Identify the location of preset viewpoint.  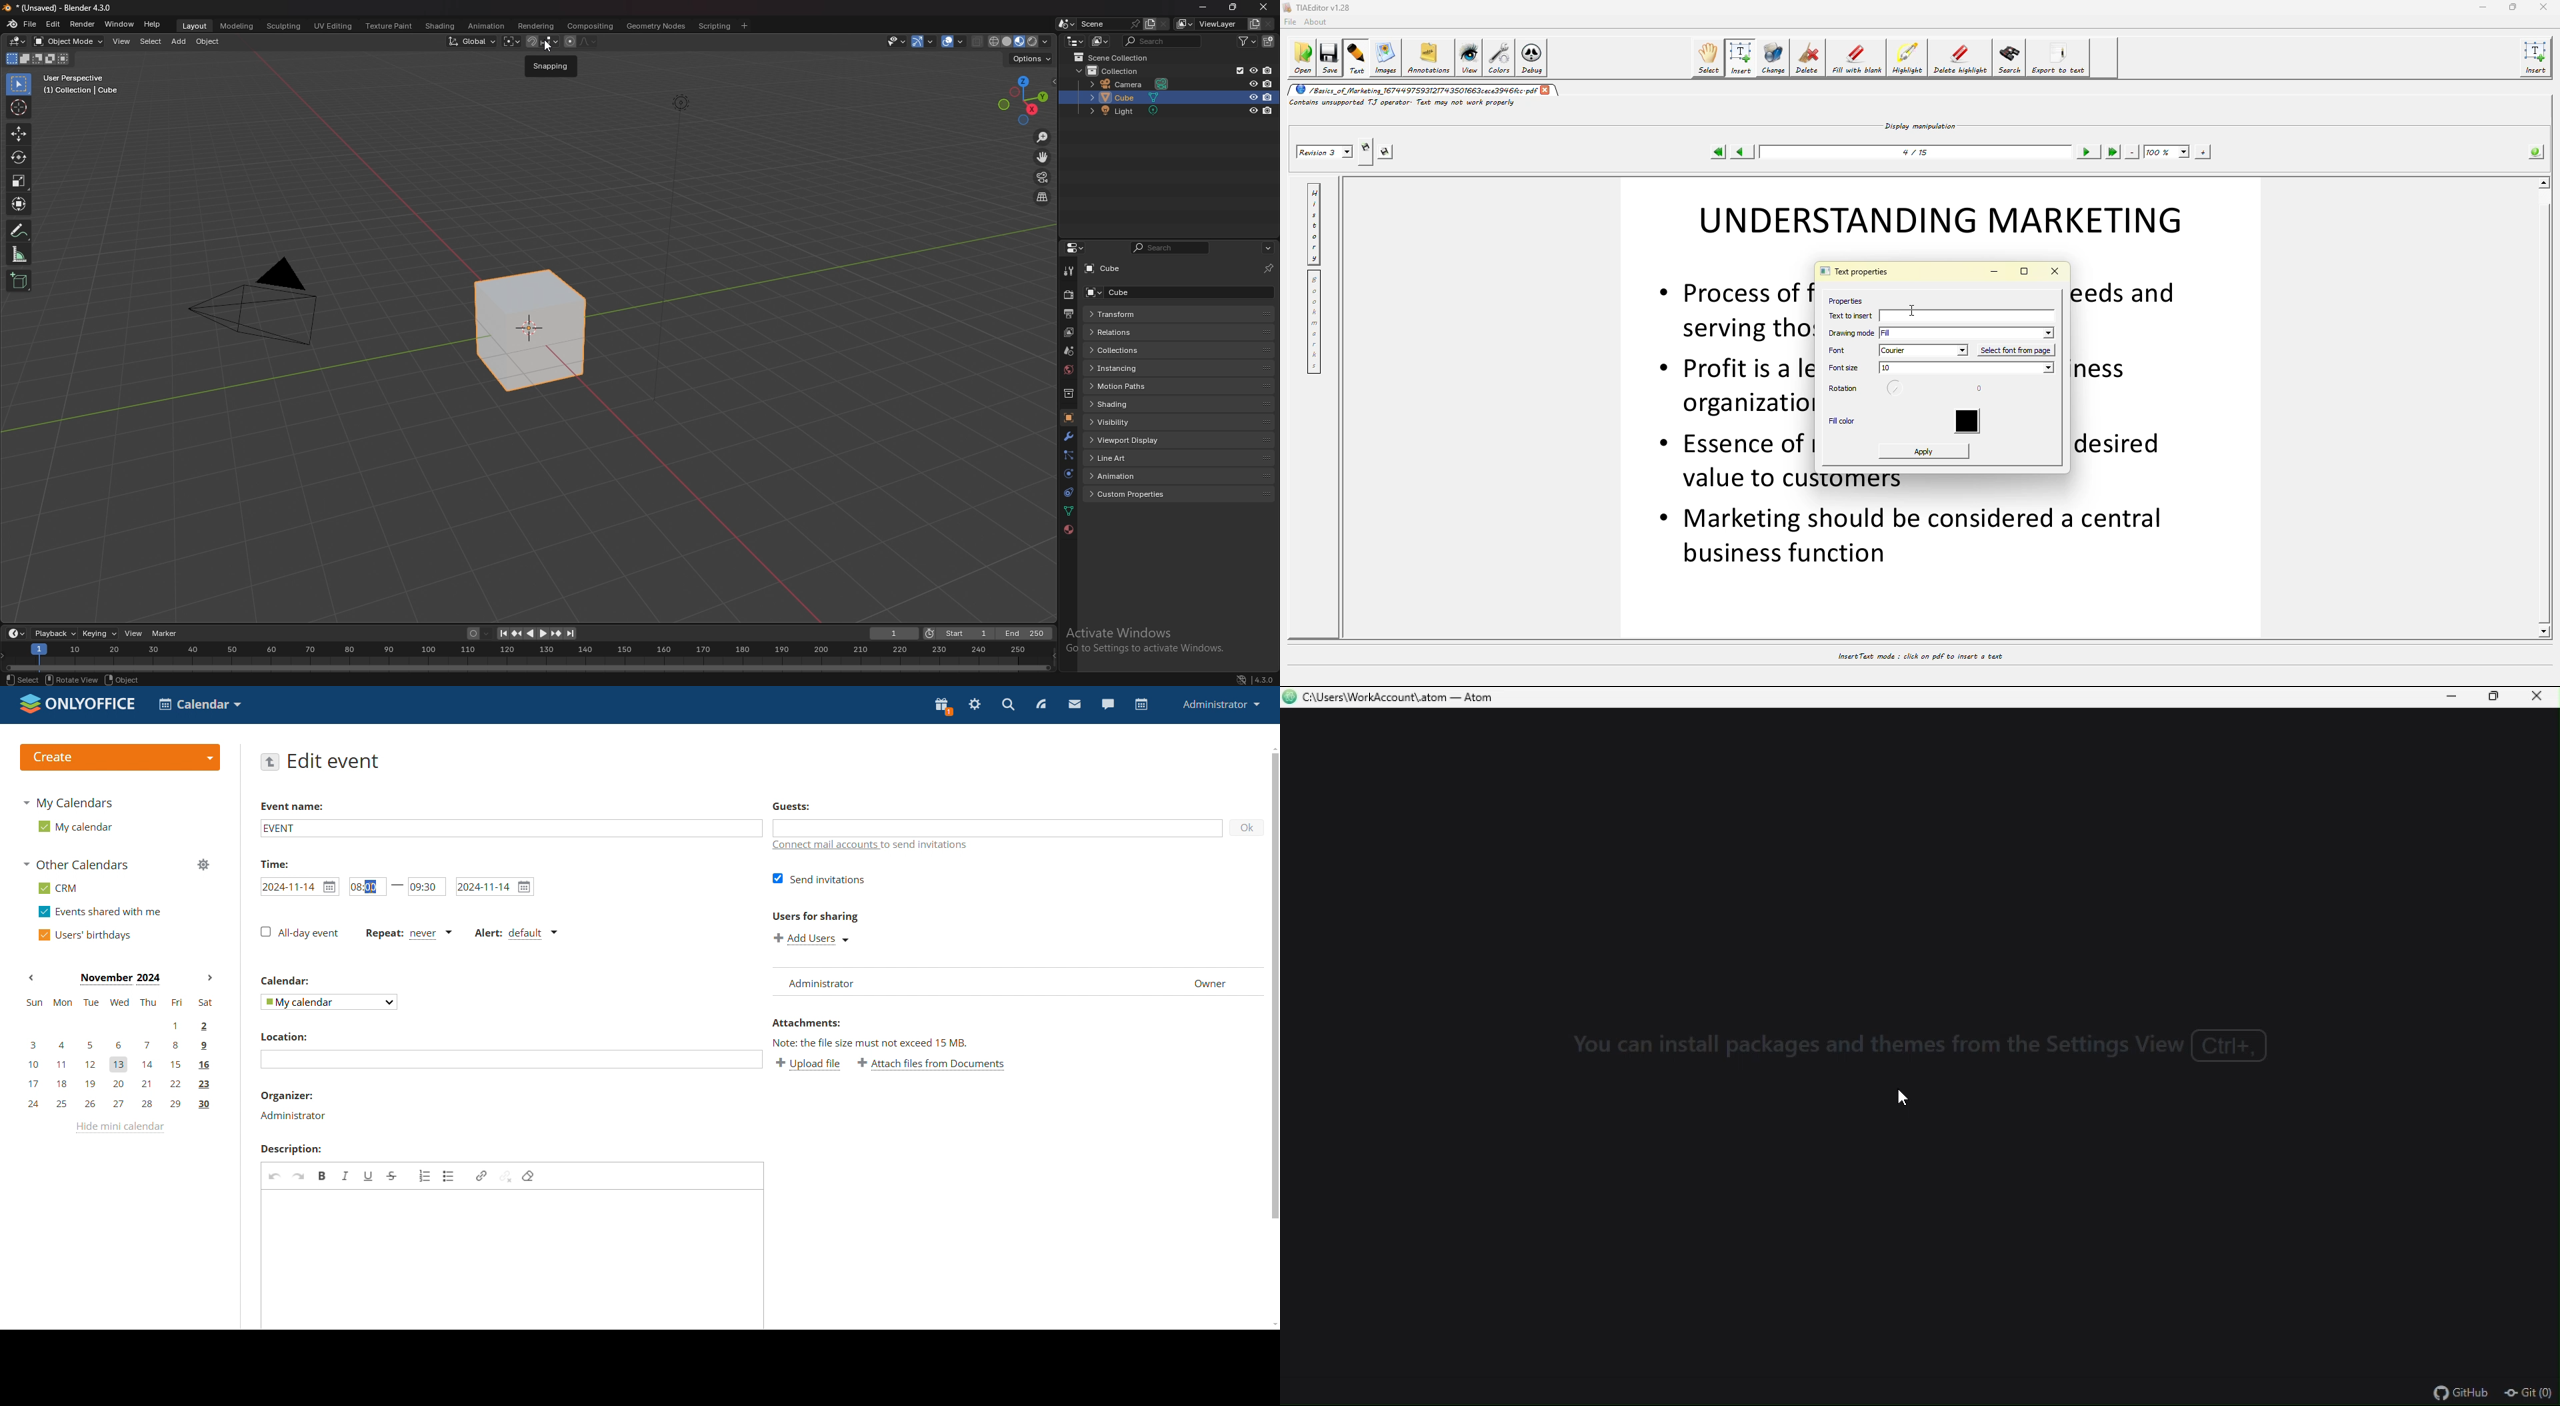
(1023, 101).